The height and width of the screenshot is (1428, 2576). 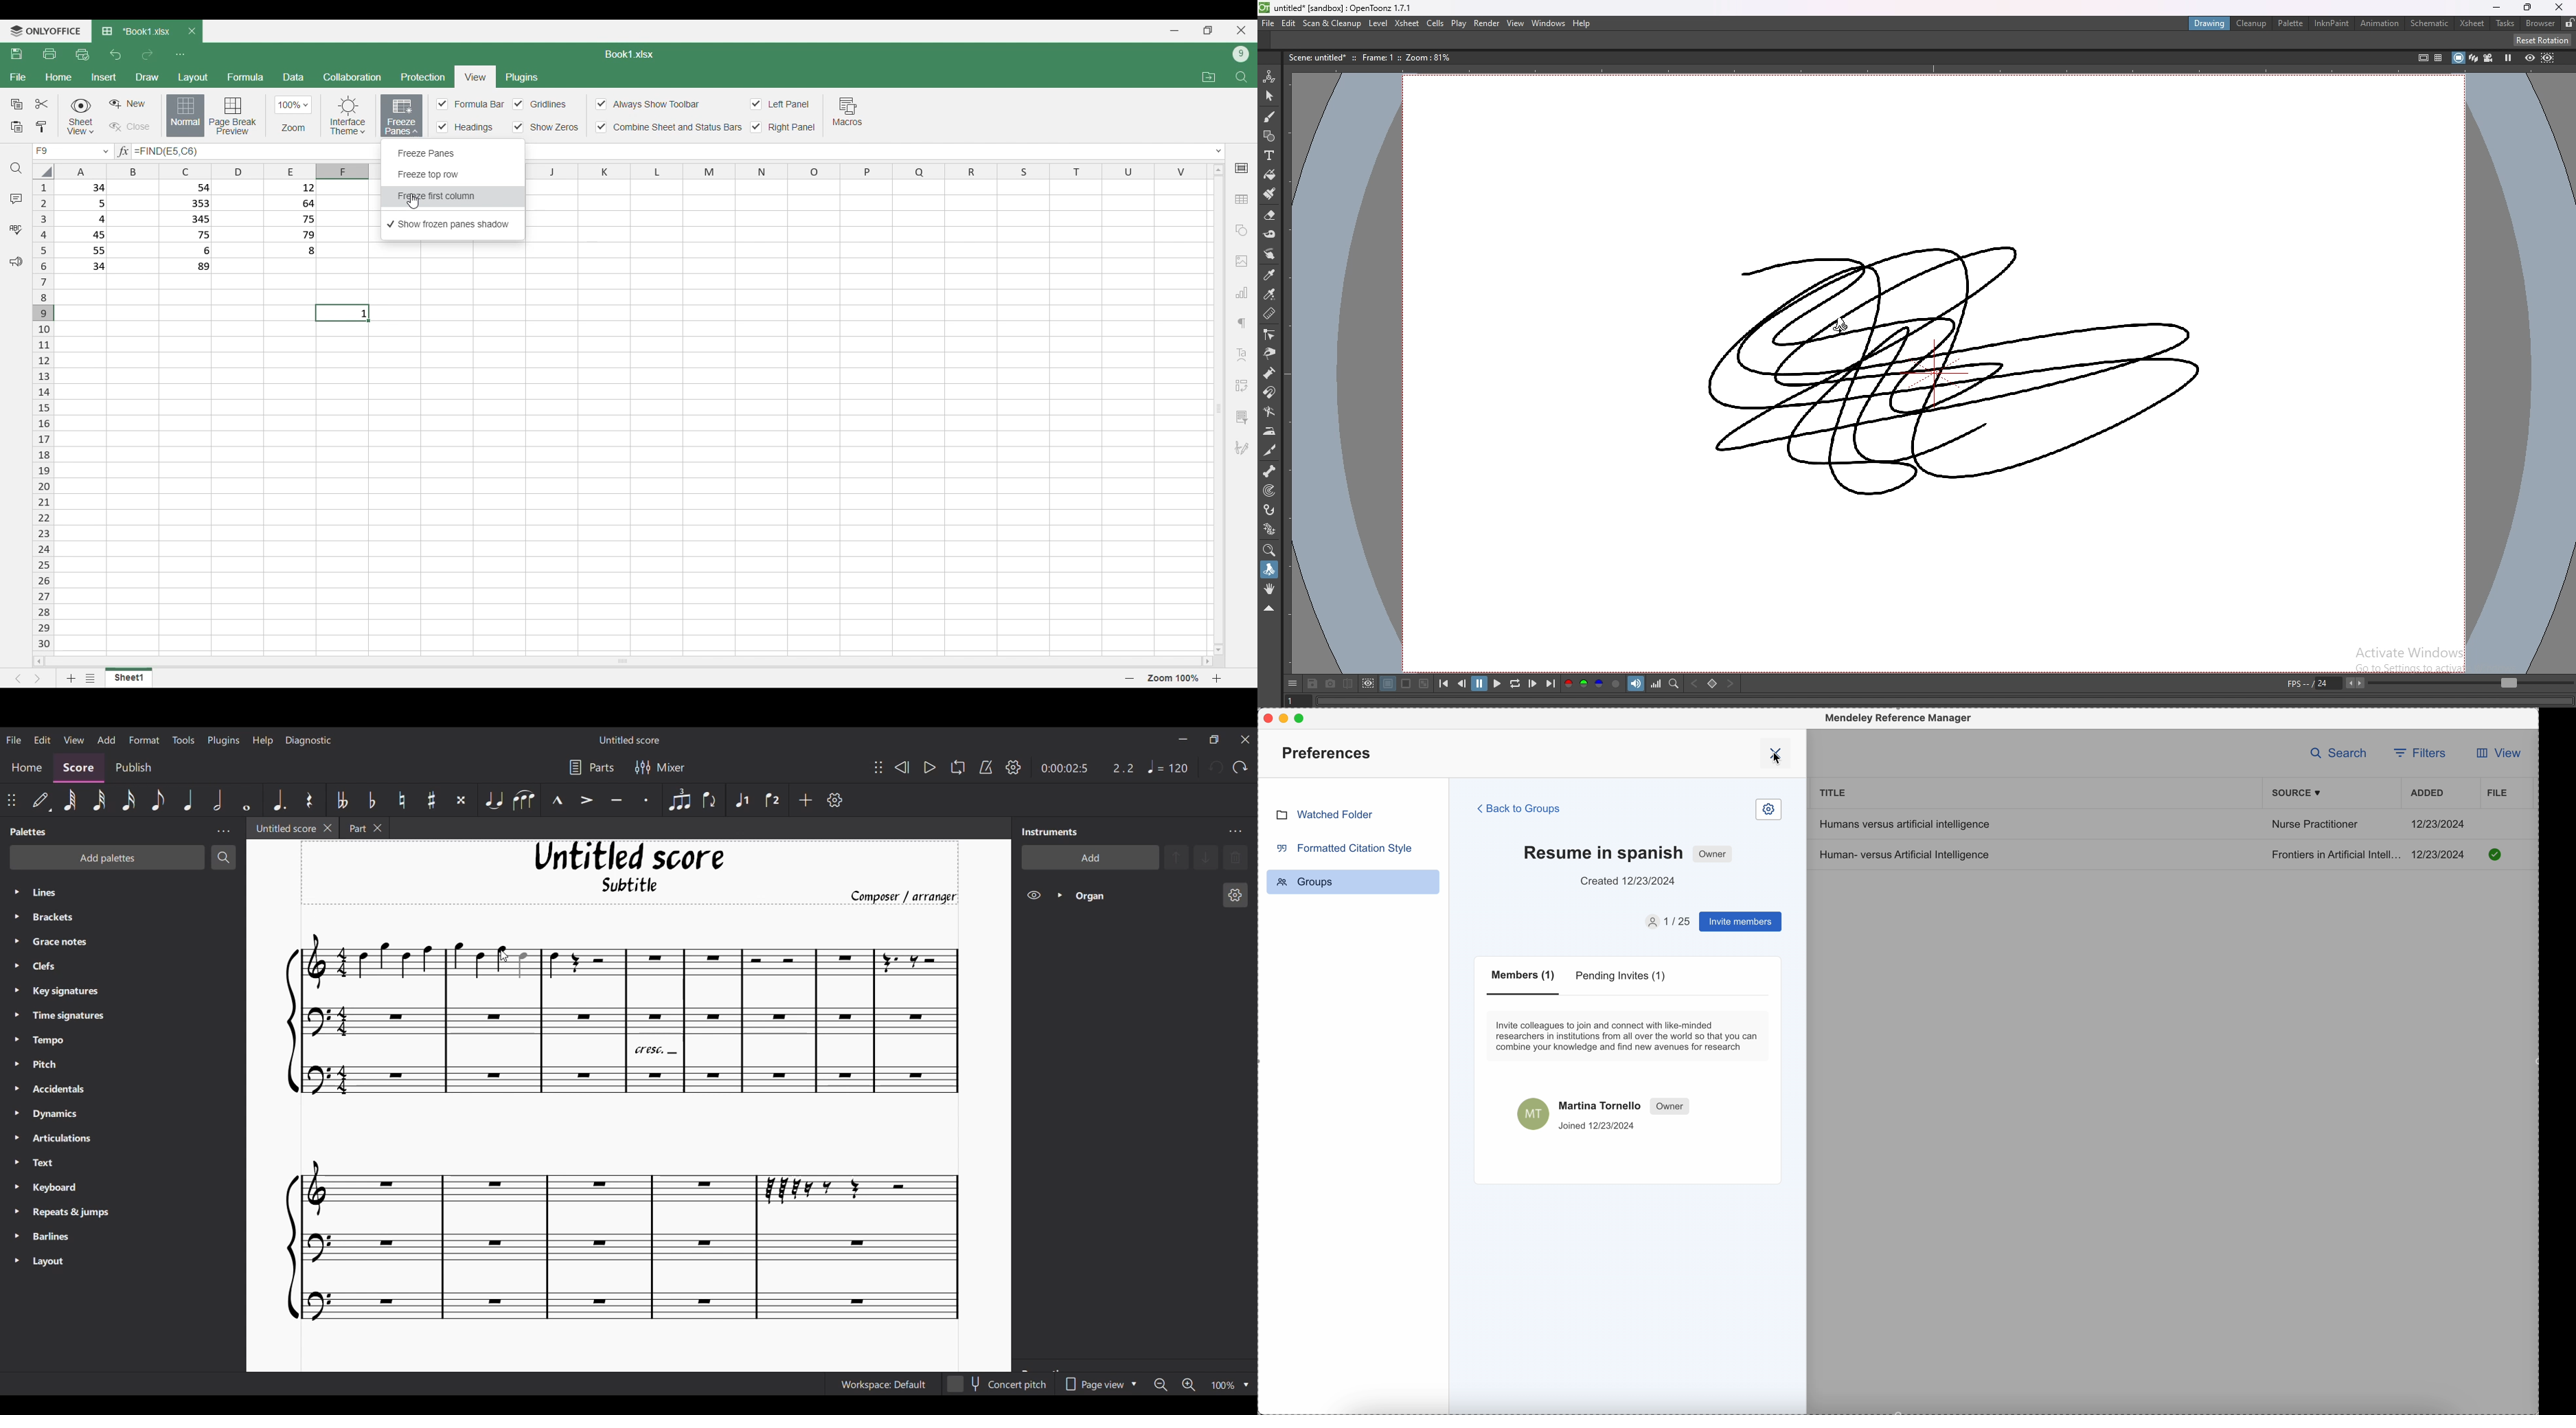 What do you see at coordinates (958, 767) in the screenshot?
I see `Looping playback` at bounding box center [958, 767].